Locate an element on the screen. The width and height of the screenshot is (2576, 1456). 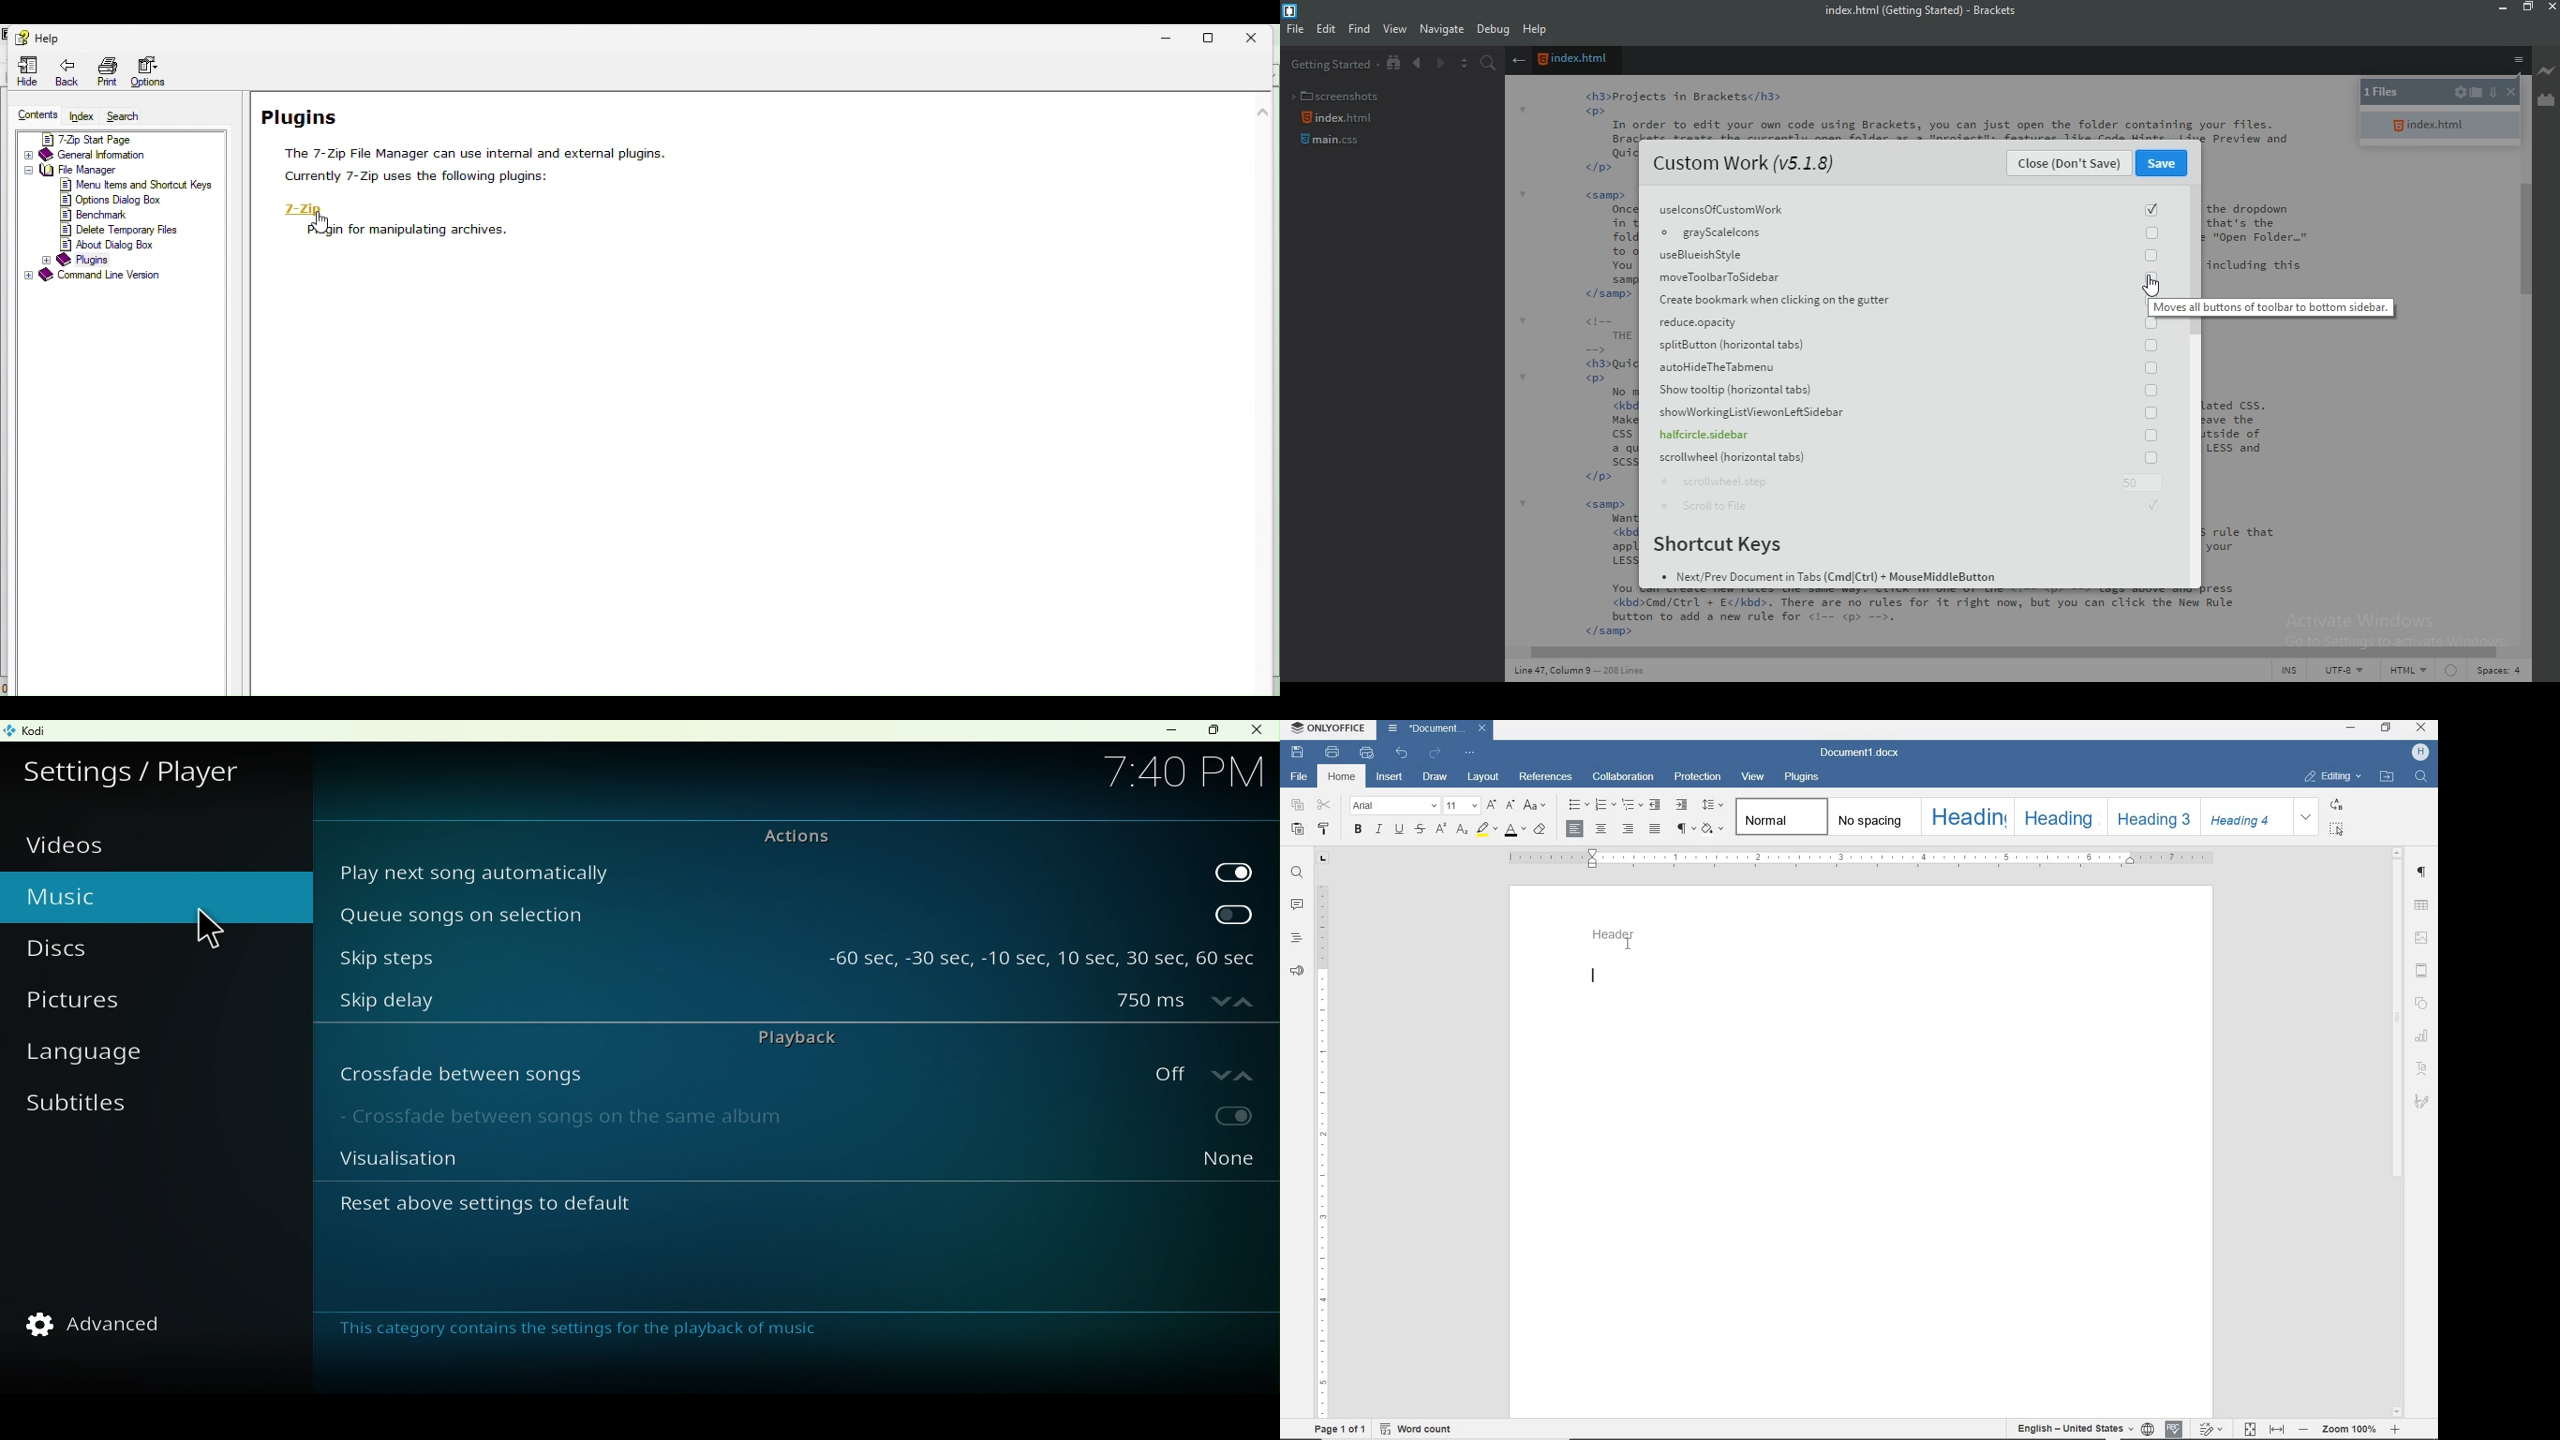
fit to width is located at coordinates (2278, 1429).